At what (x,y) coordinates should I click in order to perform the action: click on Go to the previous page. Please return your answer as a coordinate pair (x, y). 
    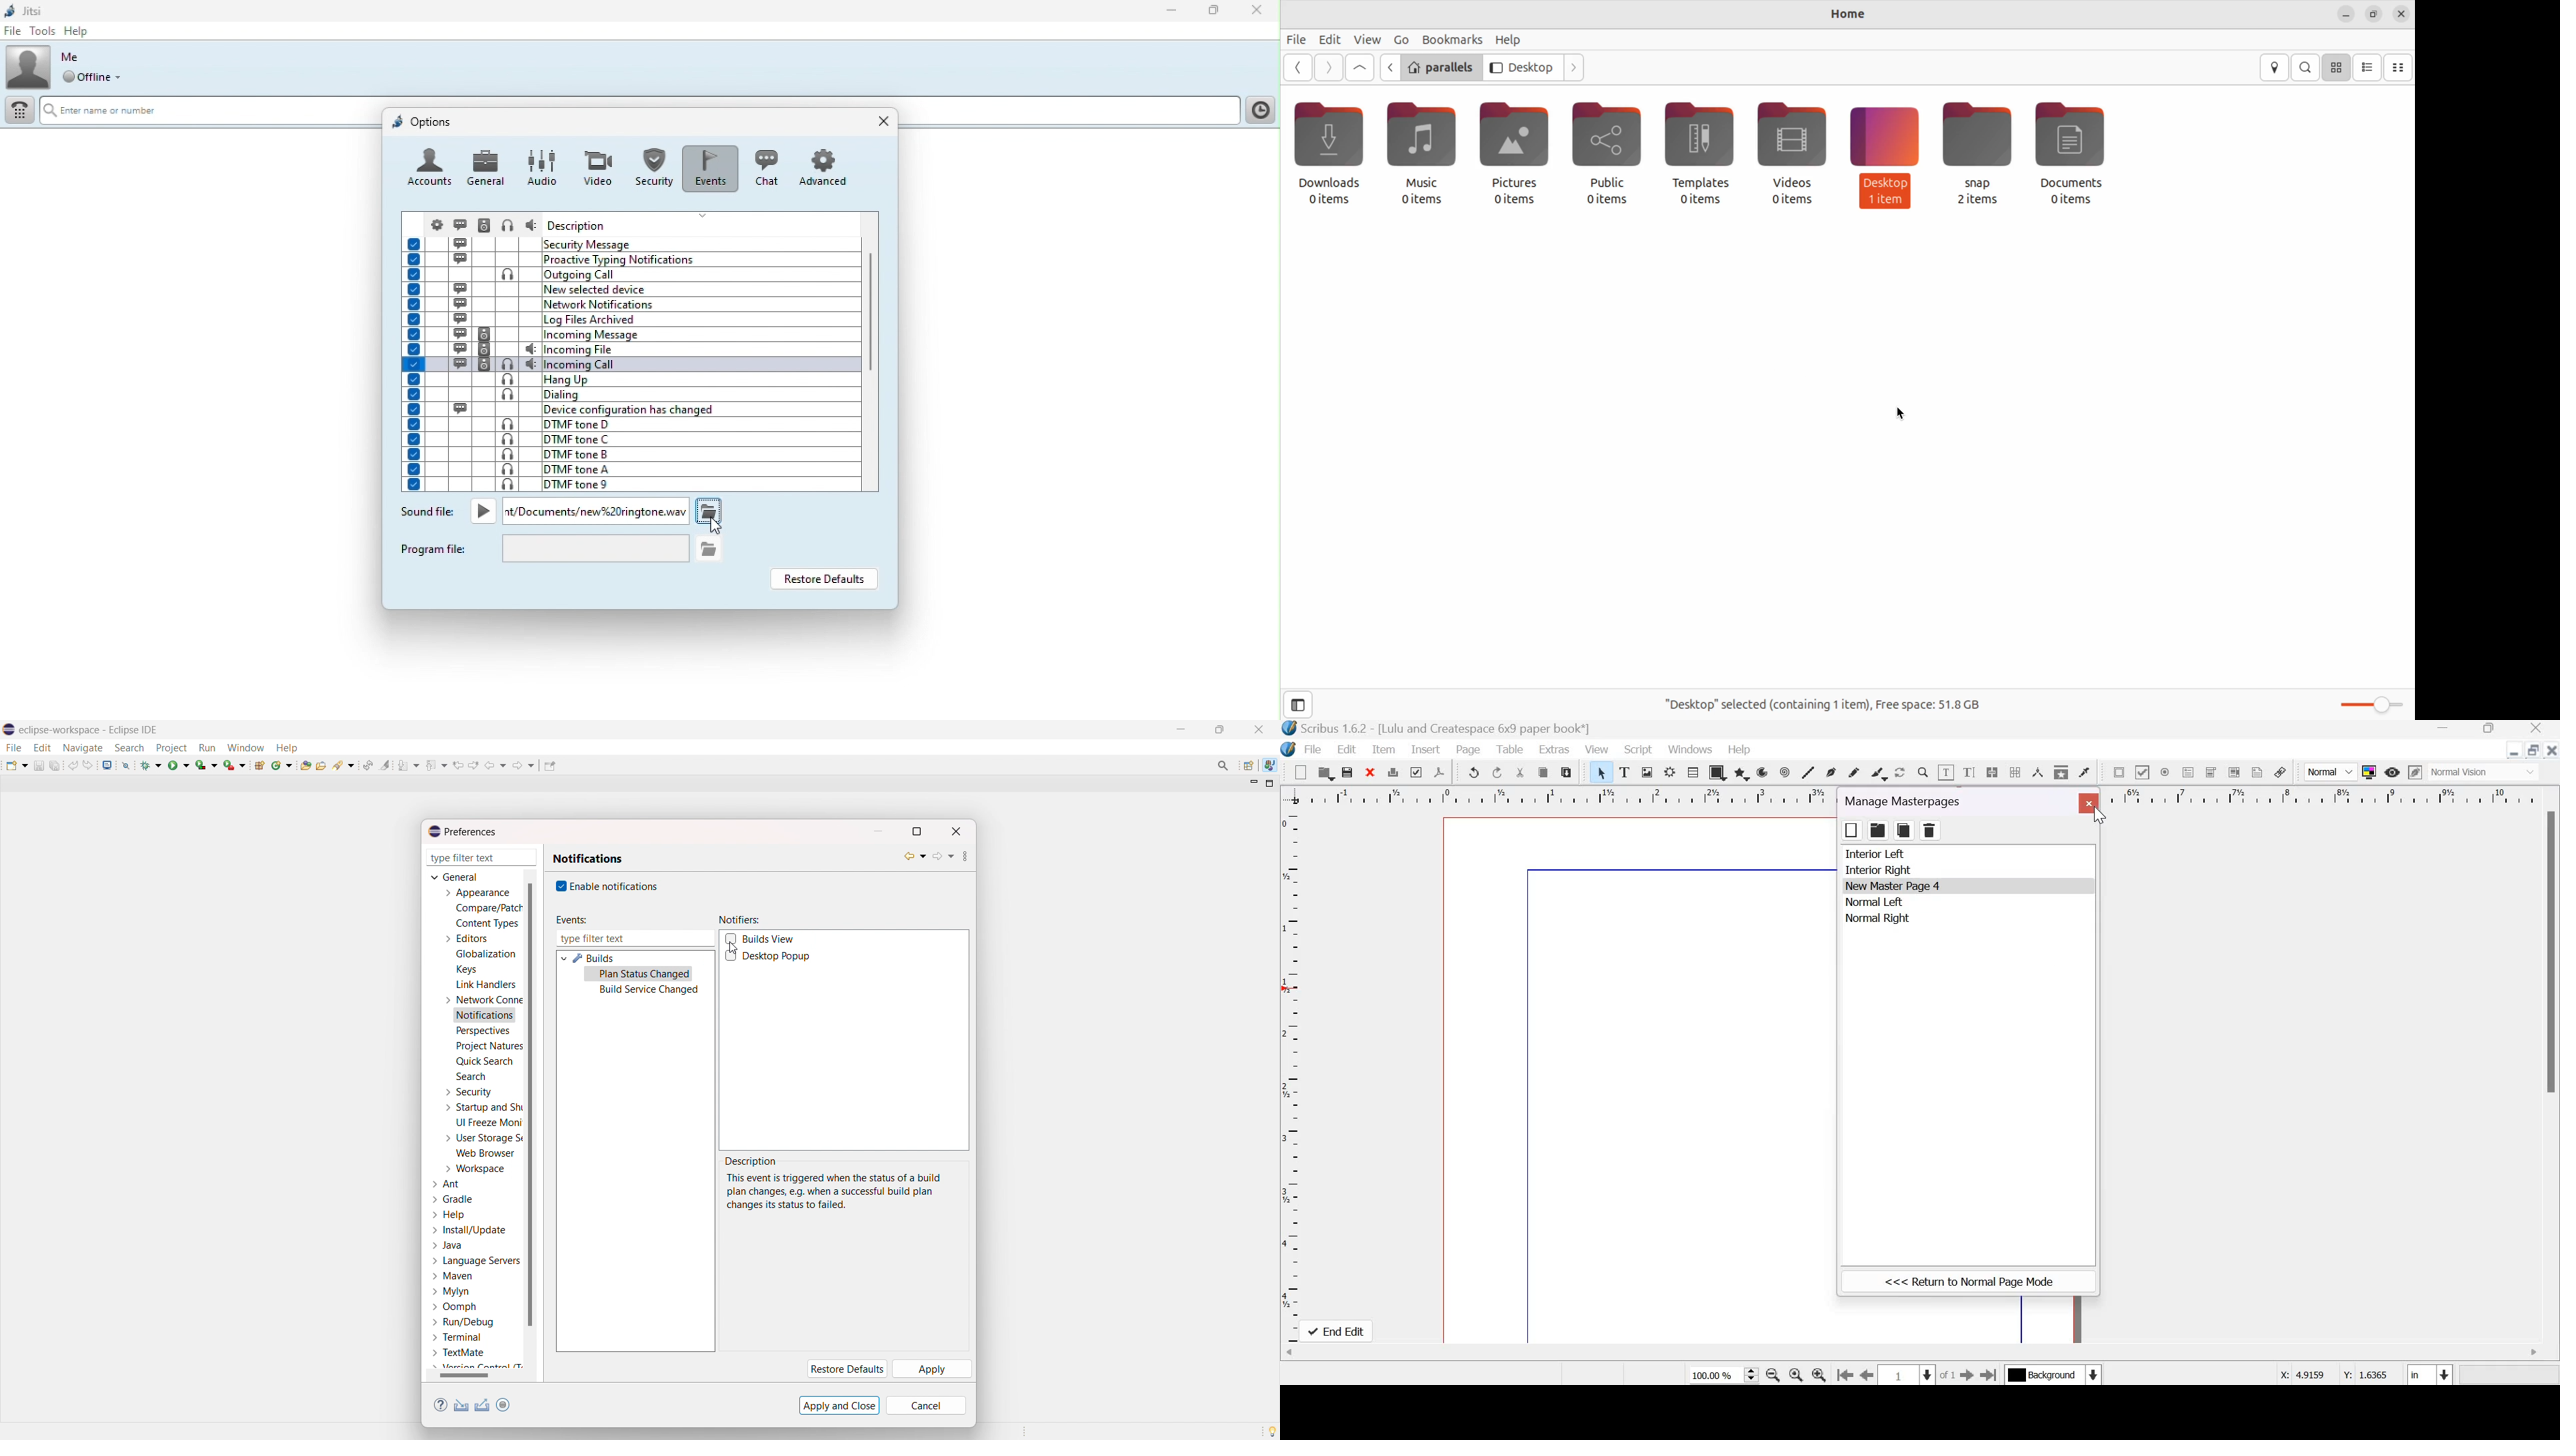
    Looking at the image, I should click on (1864, 1375).